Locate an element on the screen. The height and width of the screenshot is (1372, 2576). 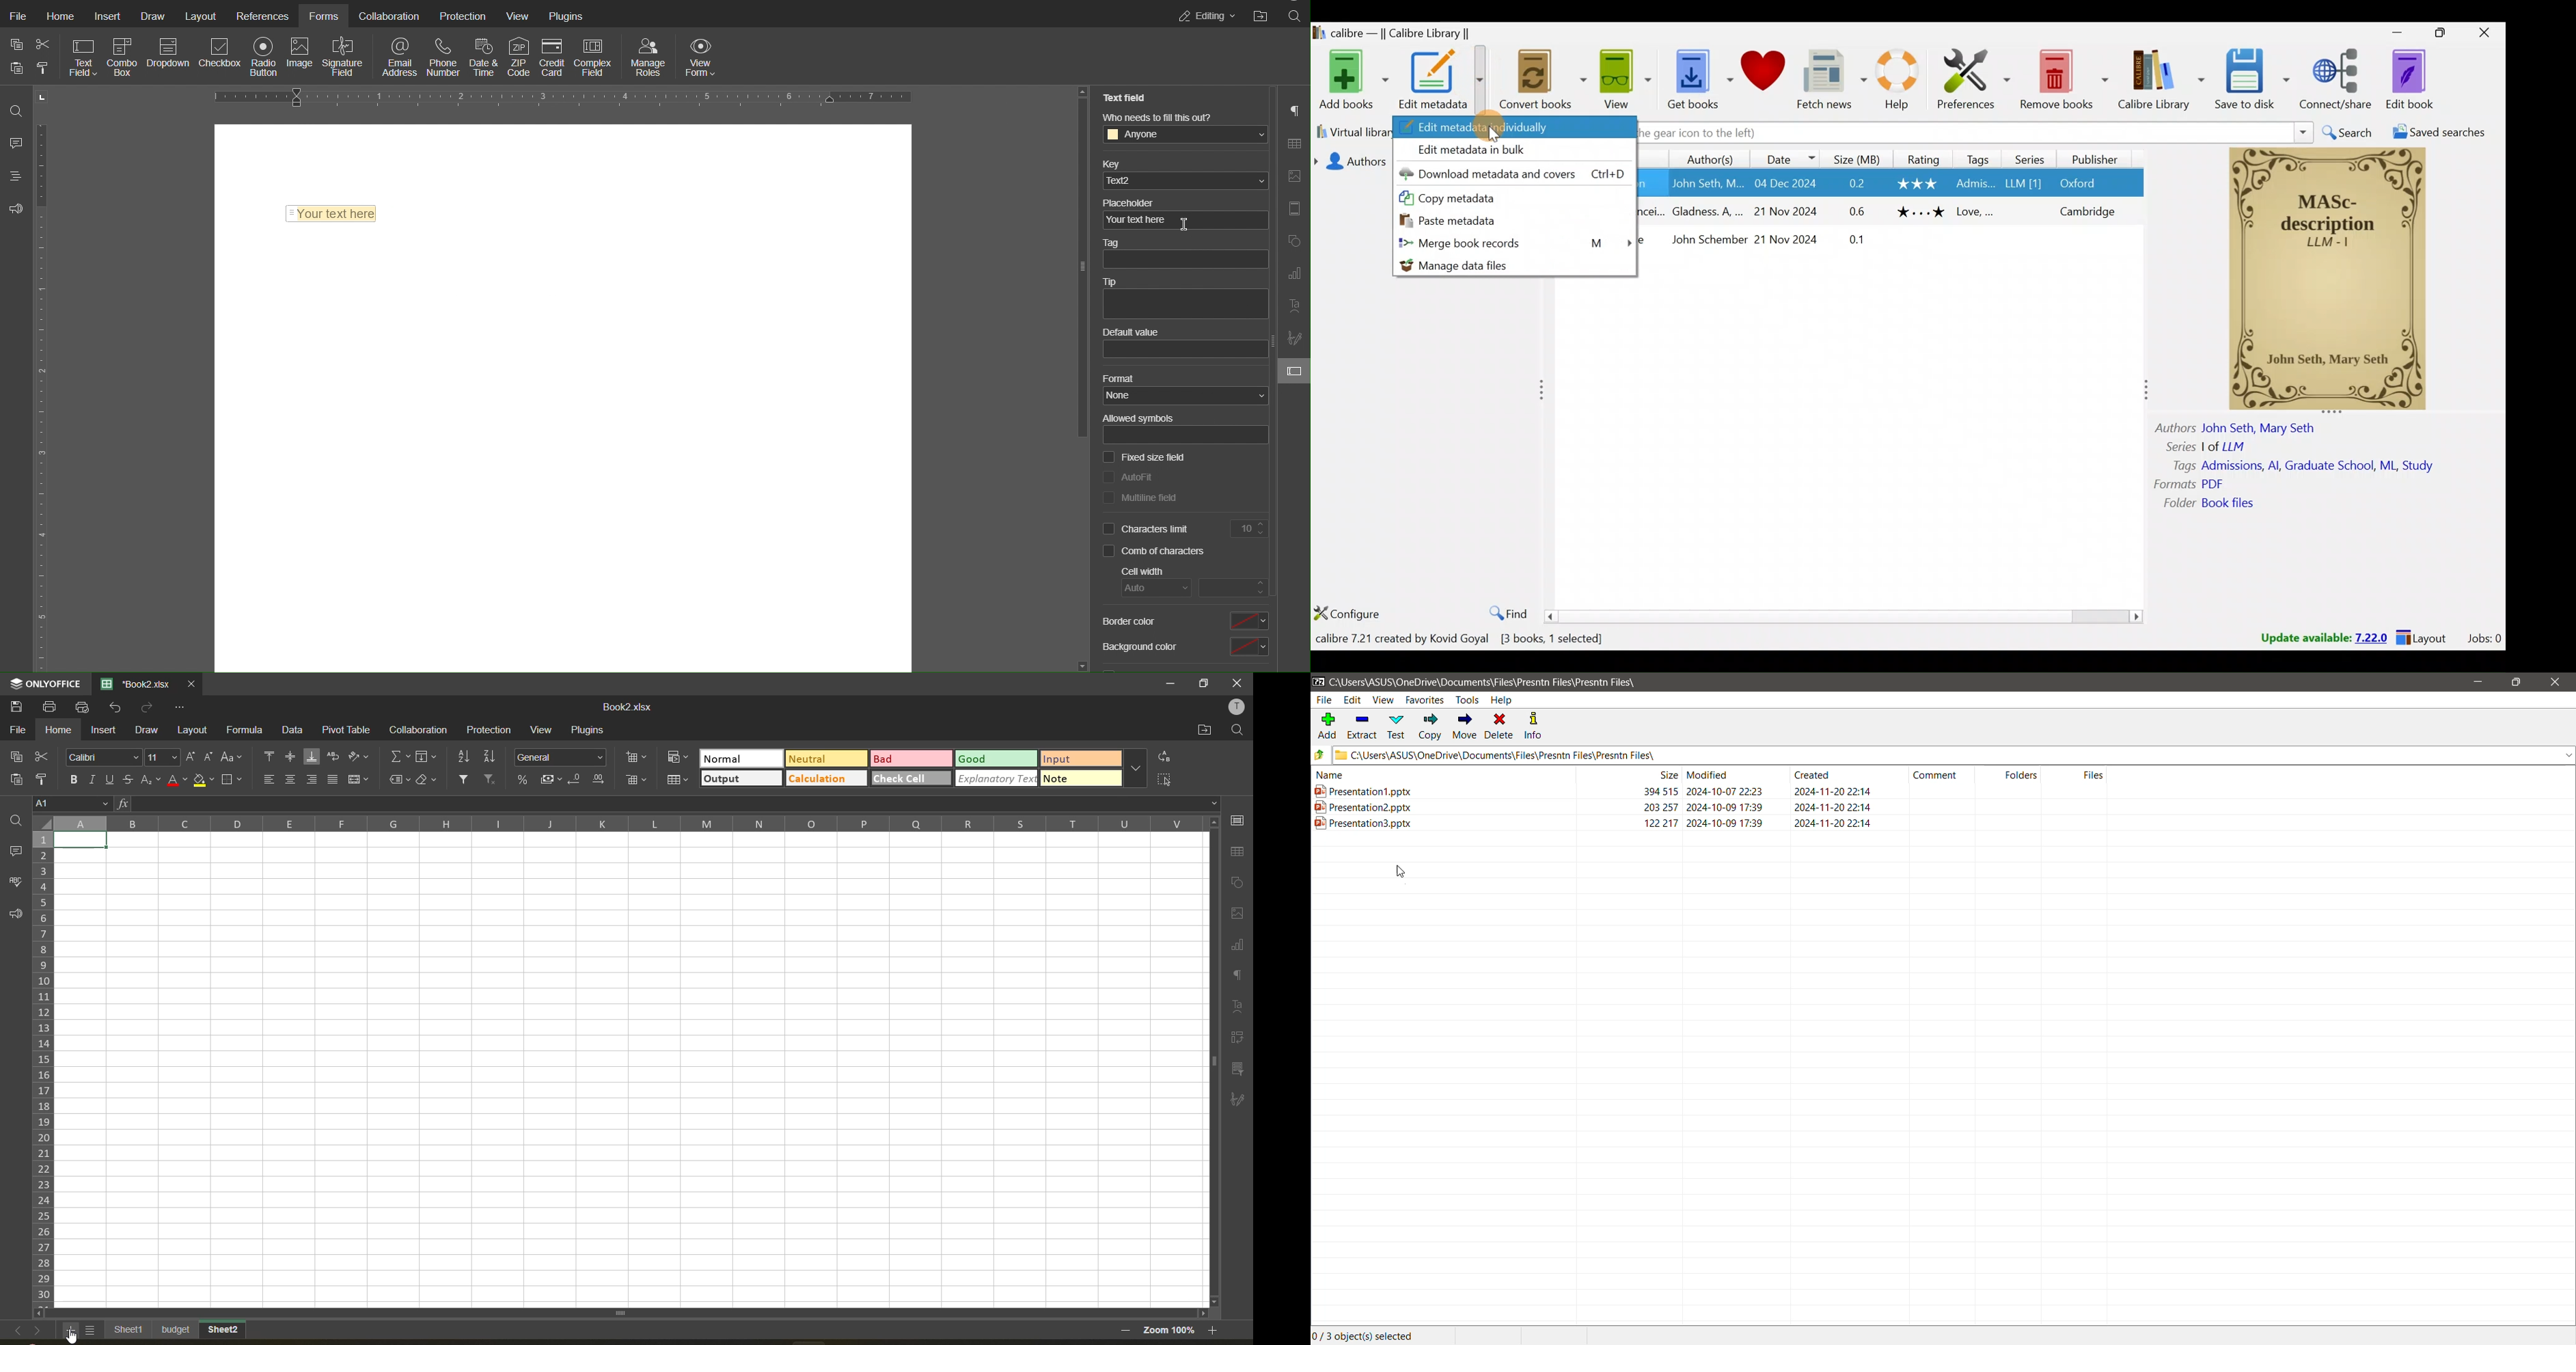
 is located at coordinates (2145, 395).